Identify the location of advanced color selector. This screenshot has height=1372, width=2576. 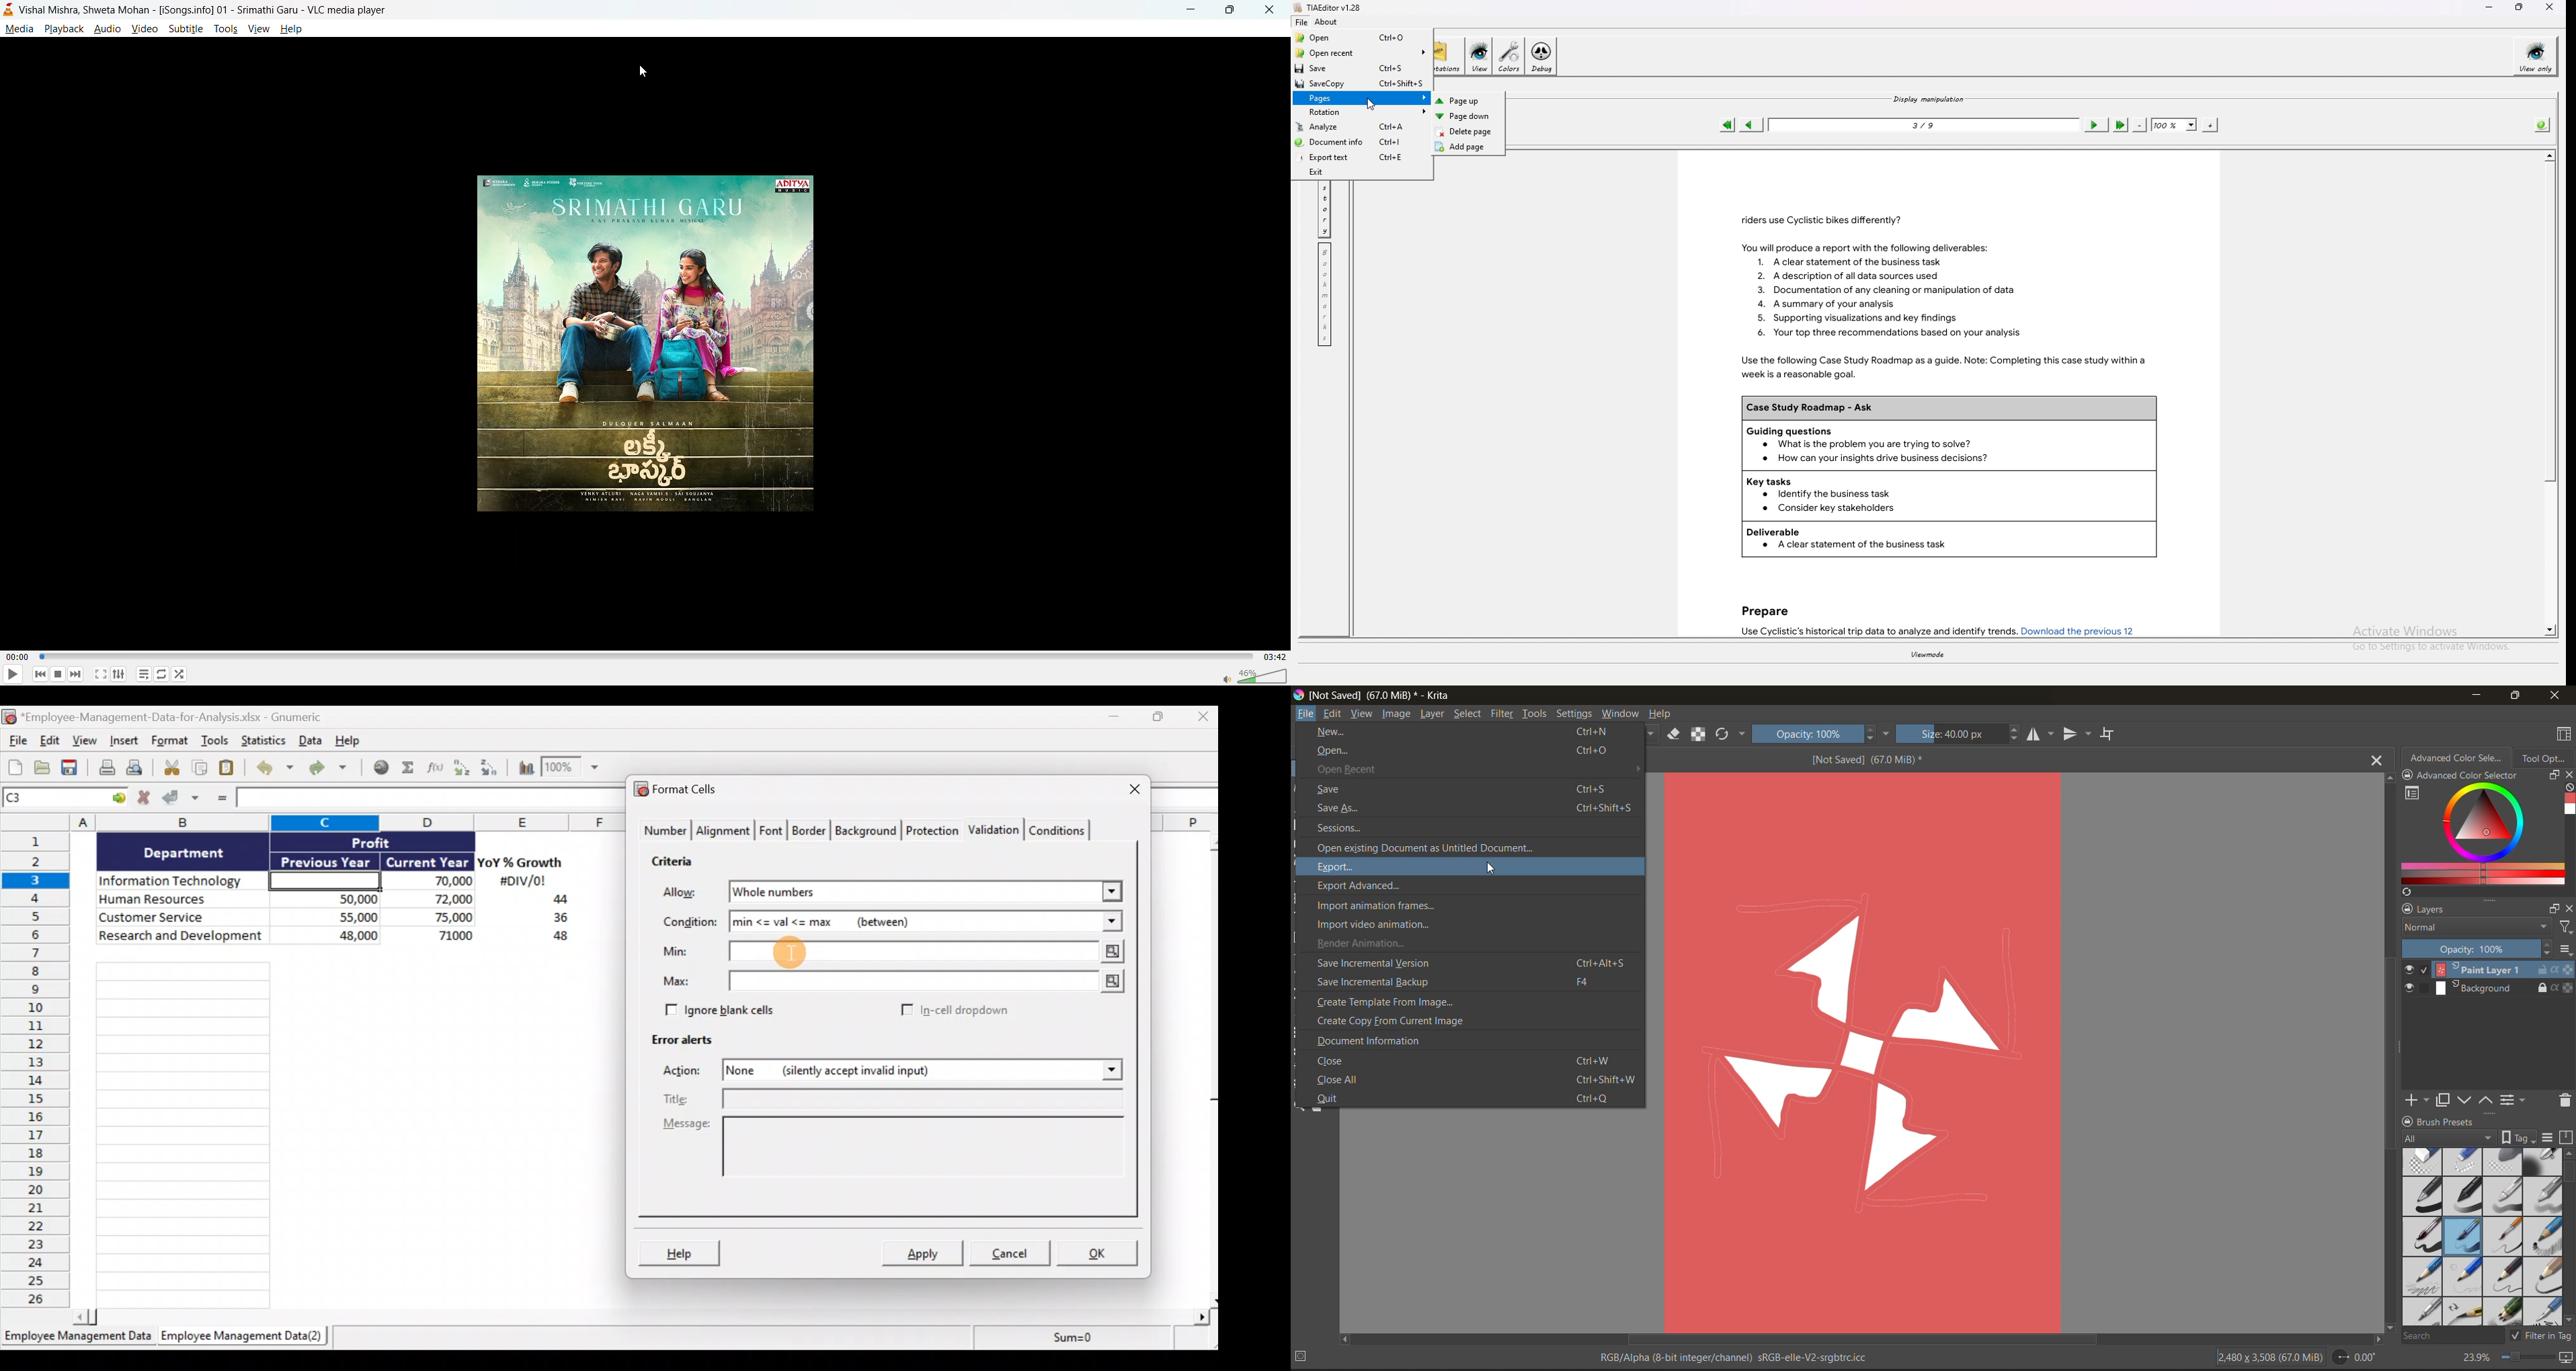
(2483, 835).